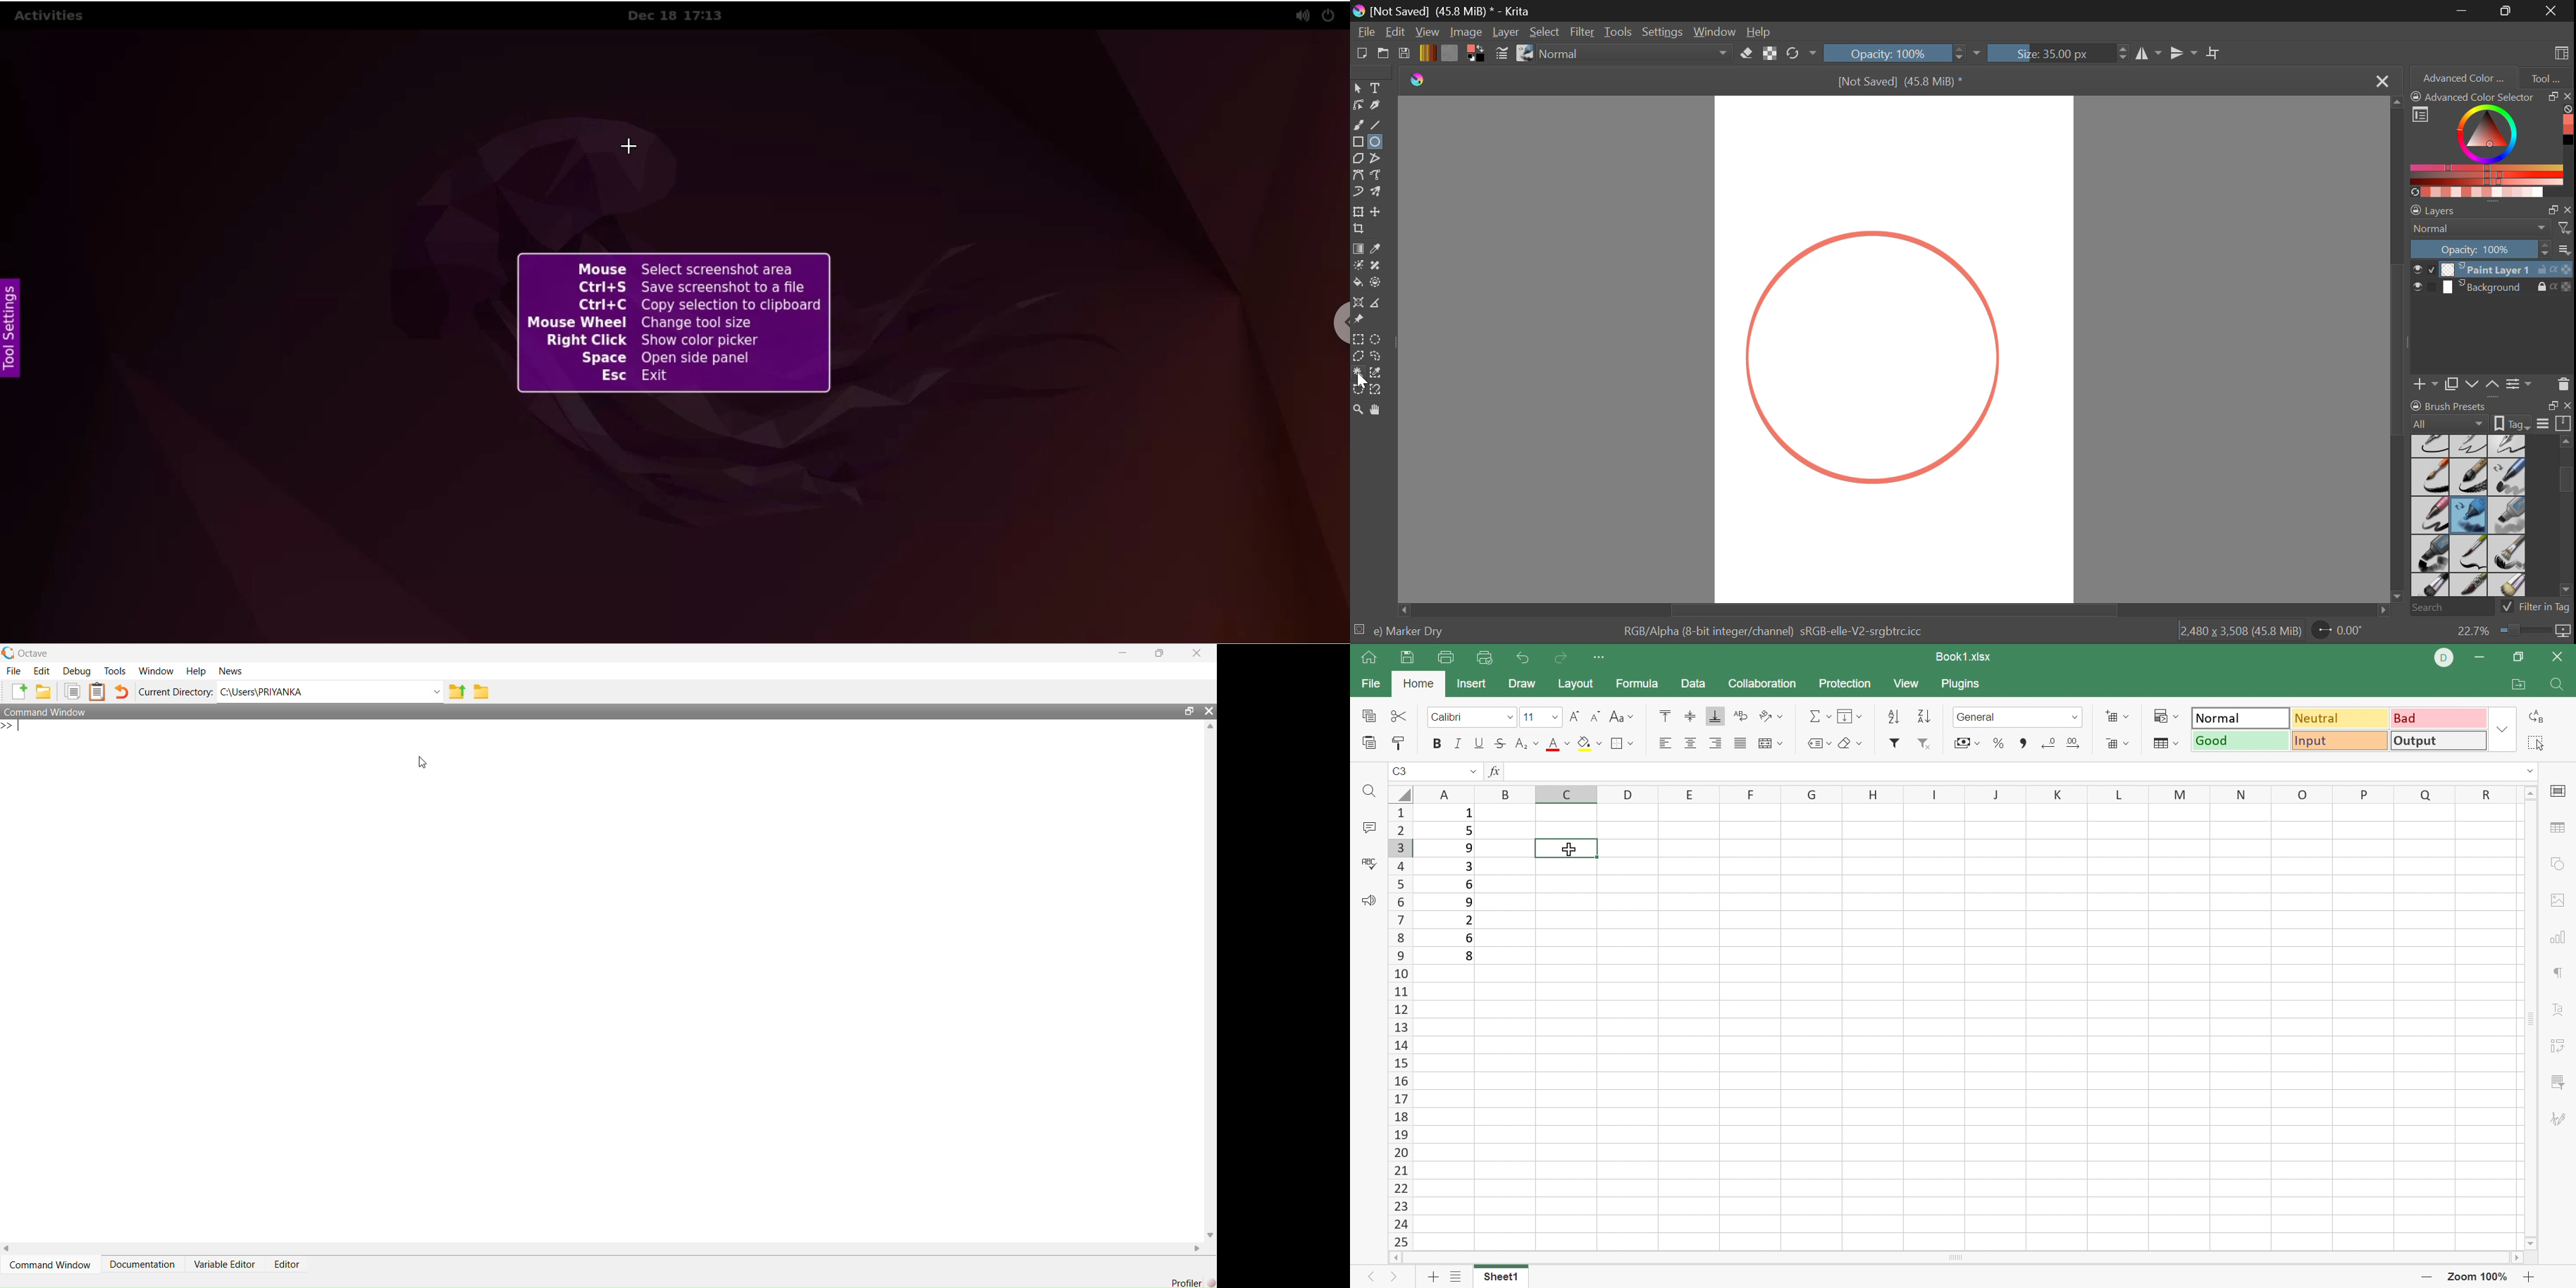  Describe the element at coordinates (1399, 1026) in the screenshot. I see `Row names` at that location.